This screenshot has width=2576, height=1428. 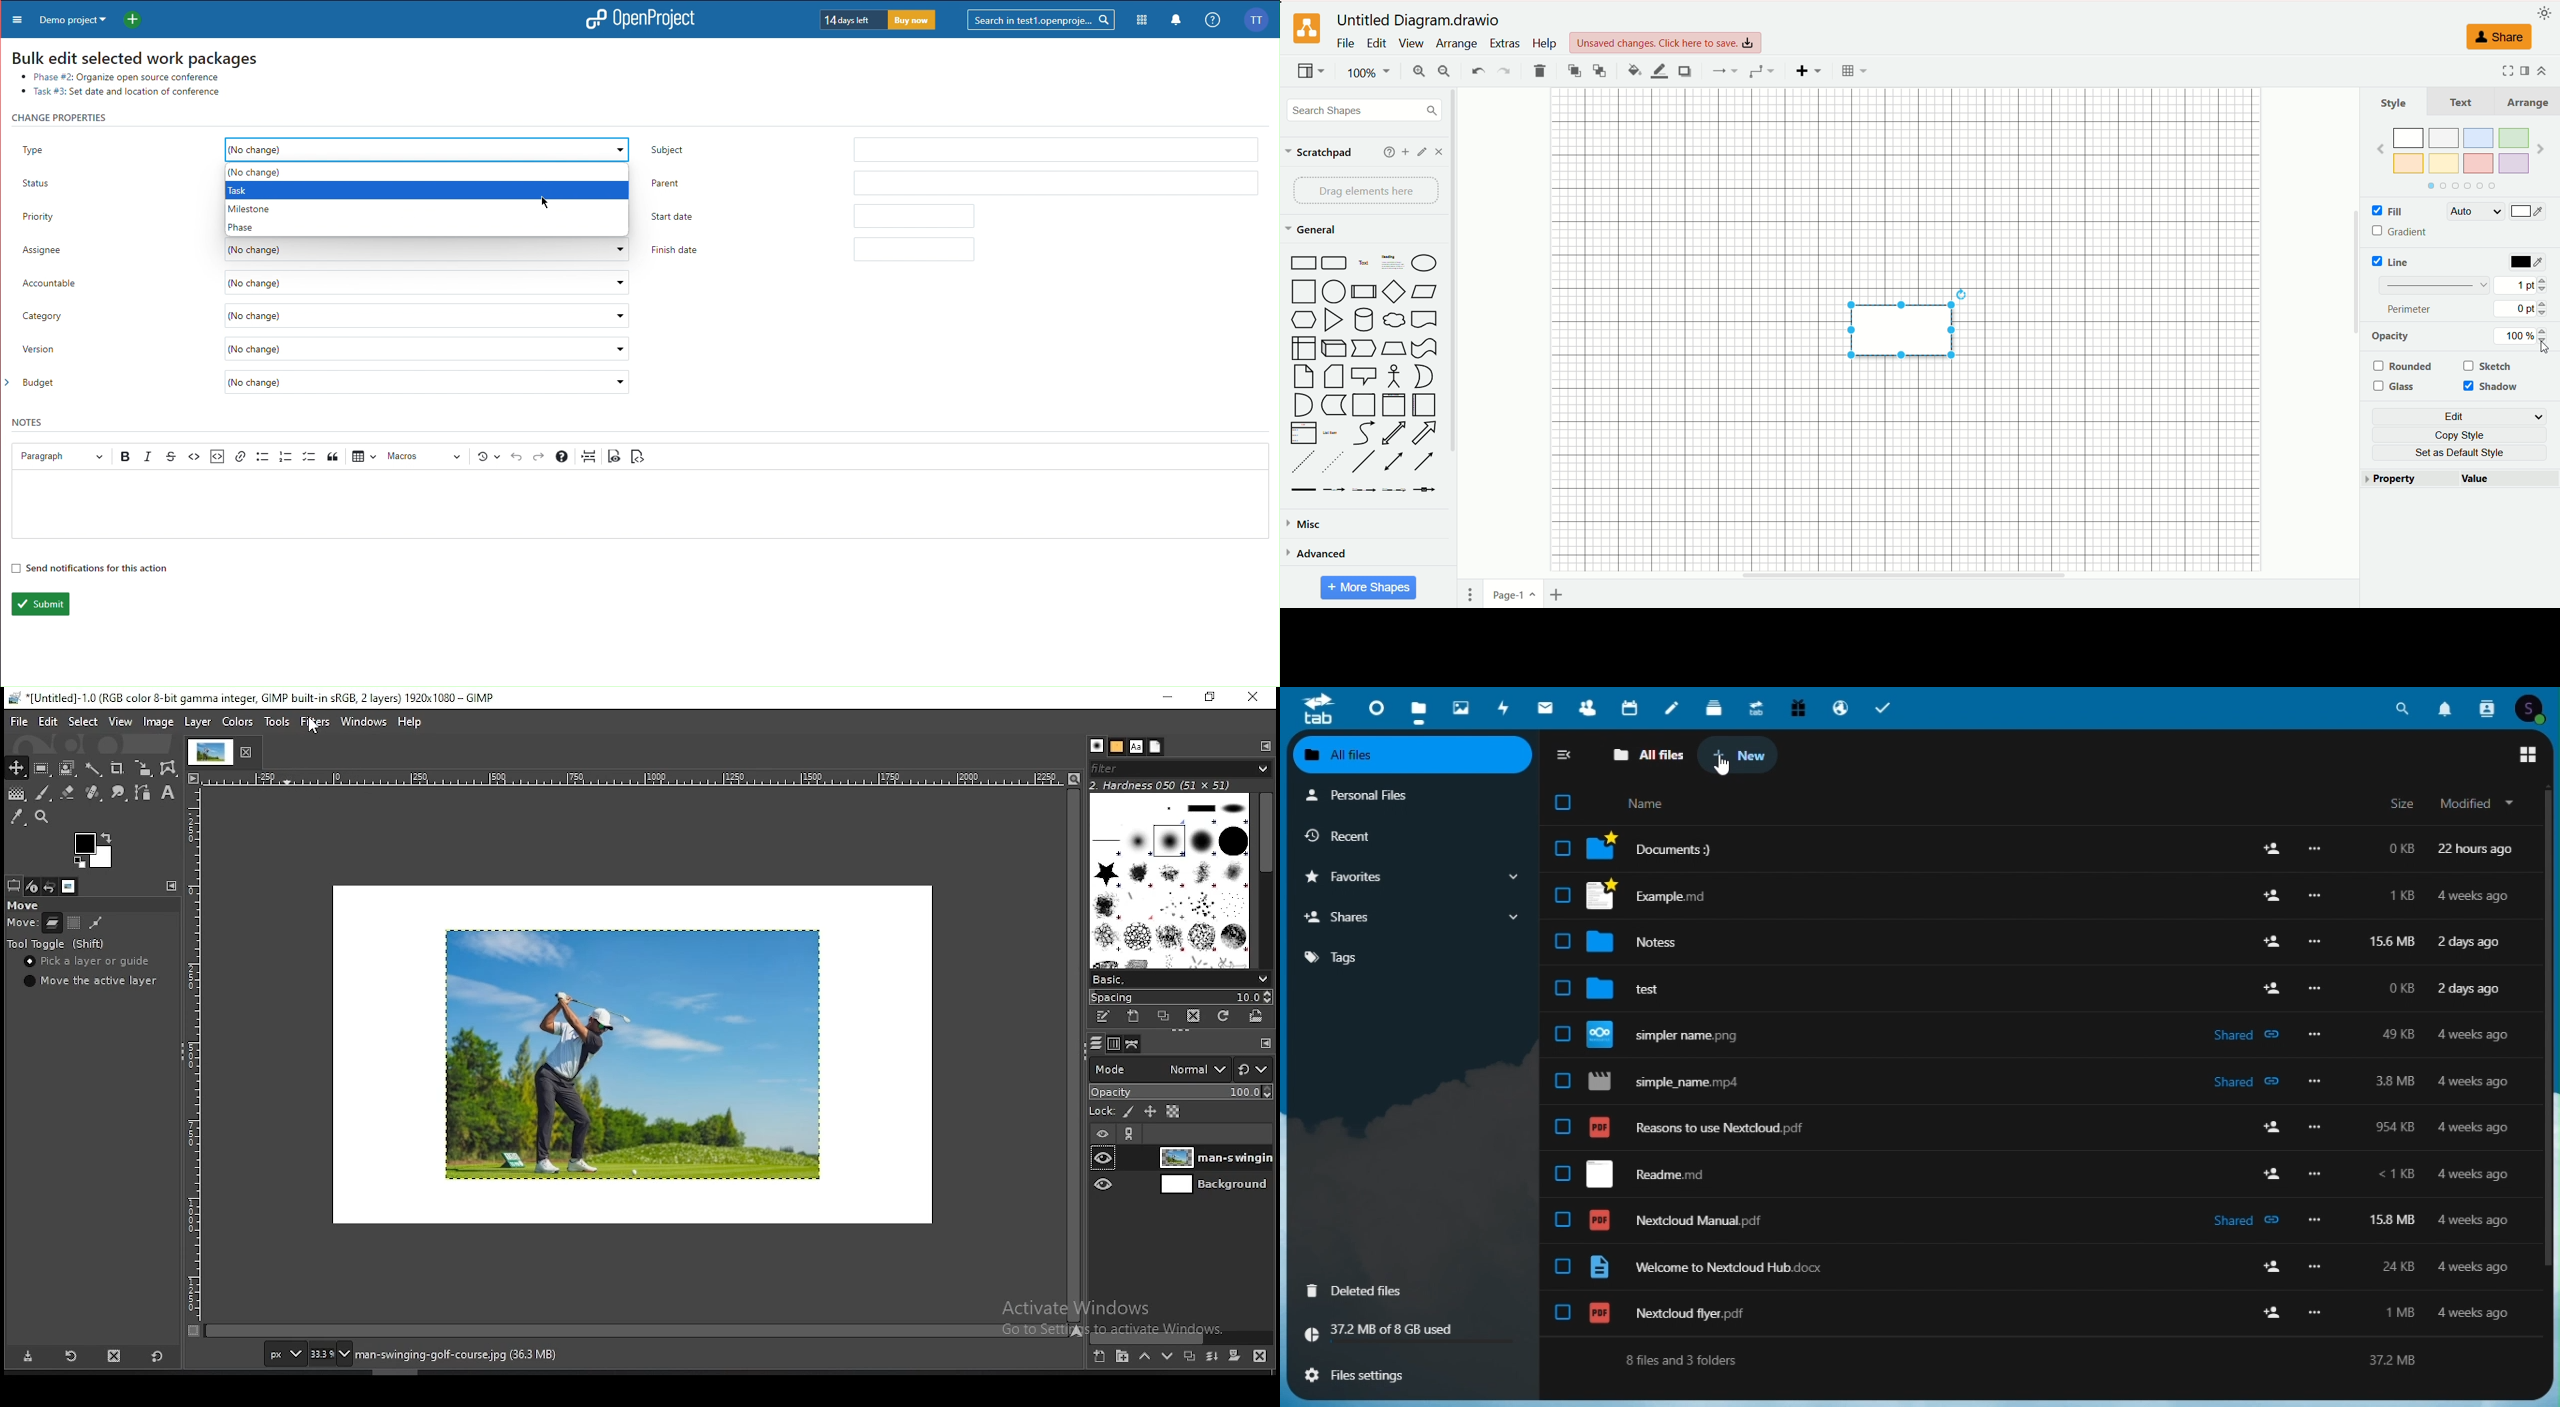 I want to click on view, so click(x=120, y=722).